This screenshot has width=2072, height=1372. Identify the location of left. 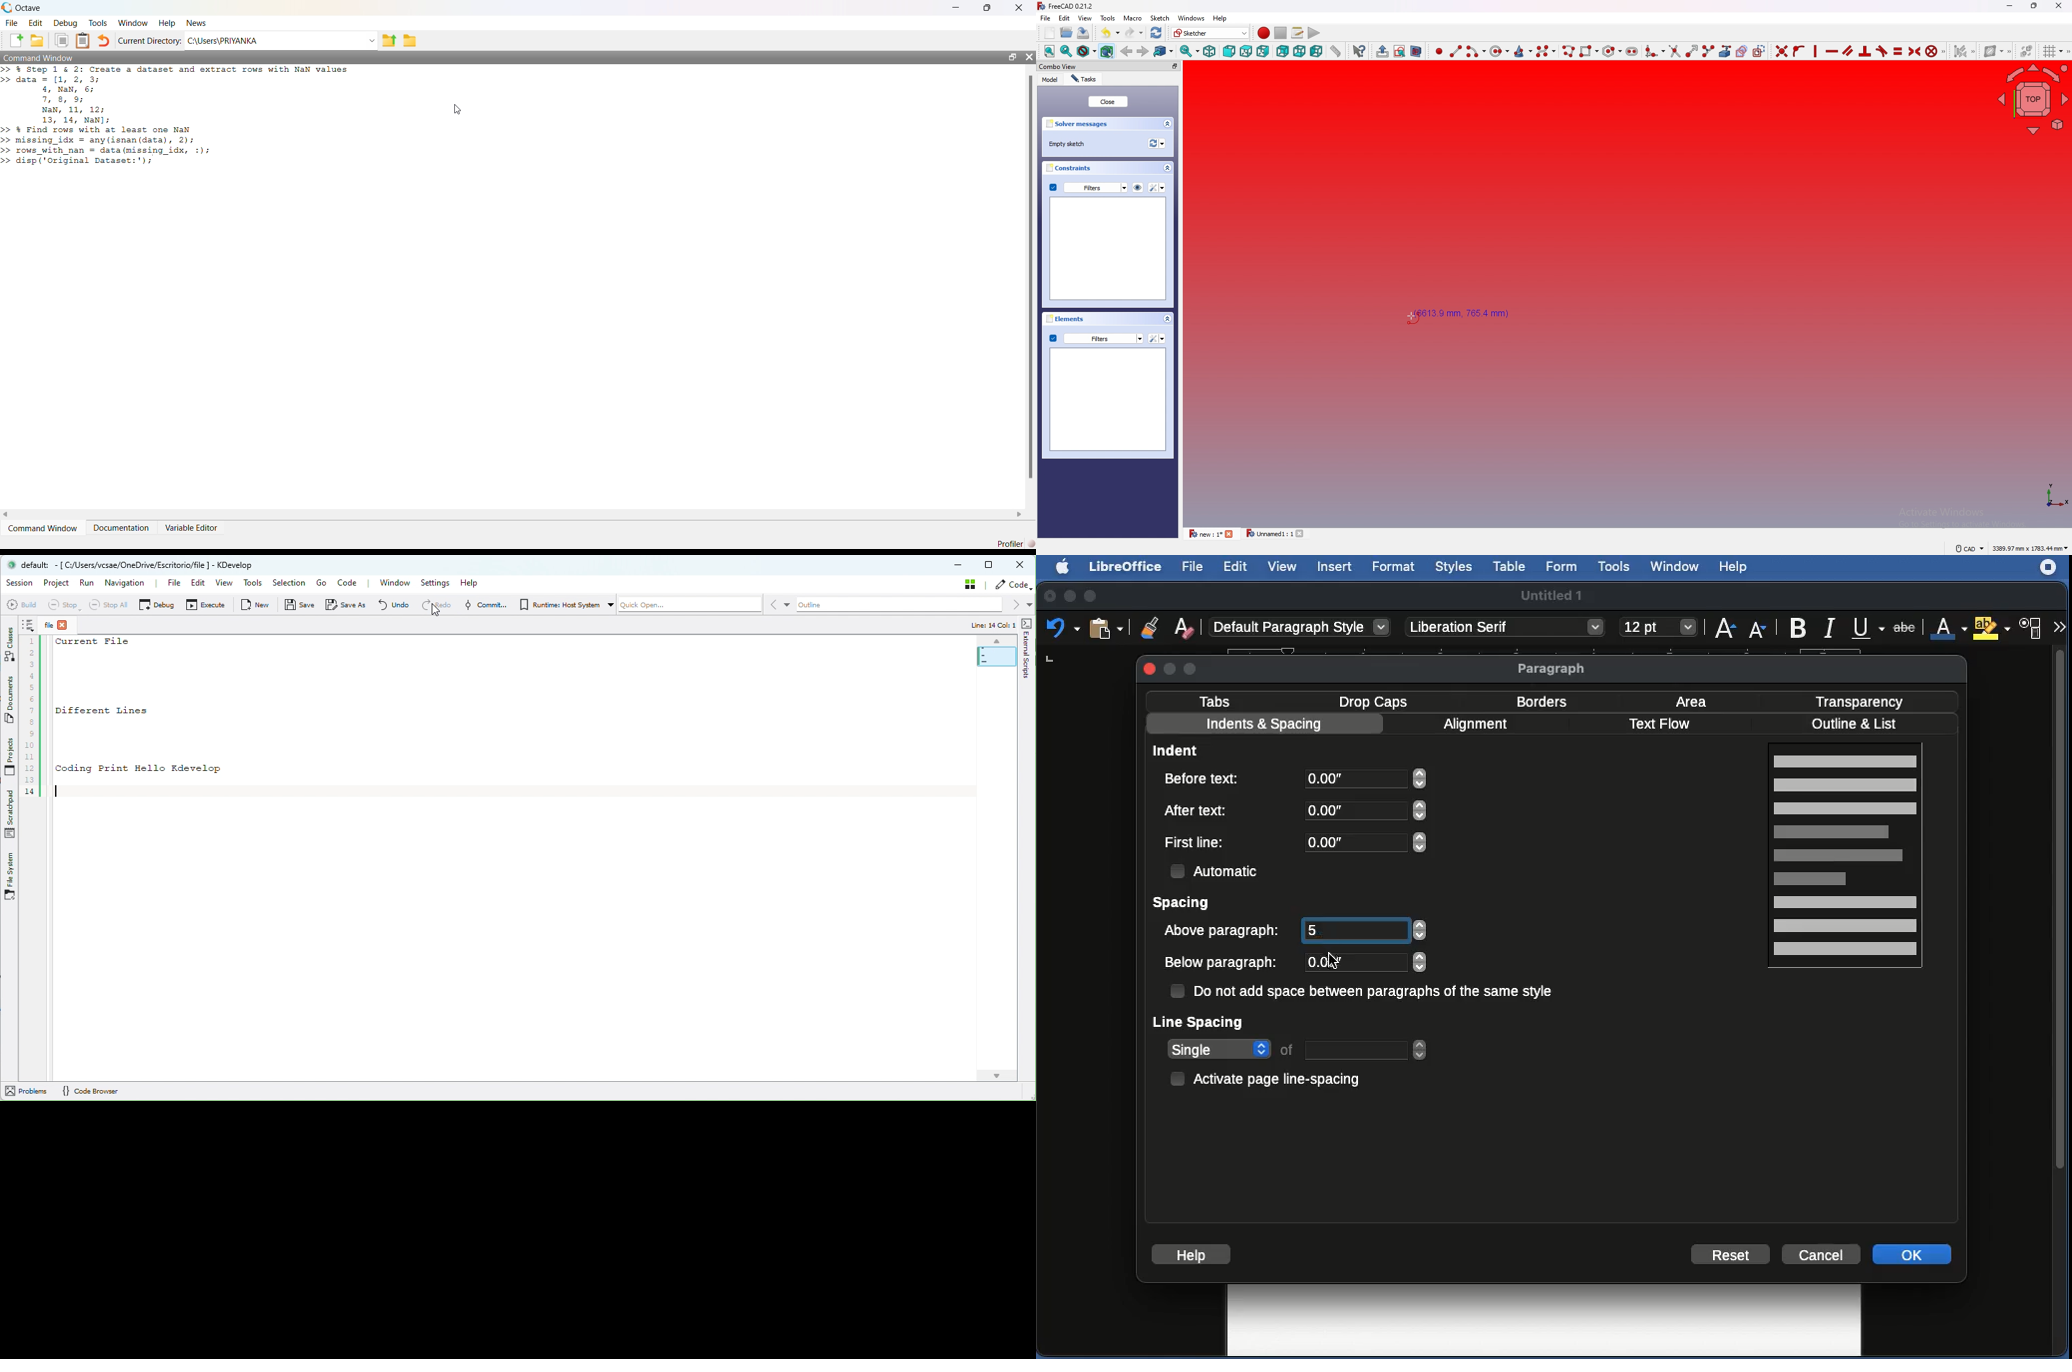
(1317, 51).